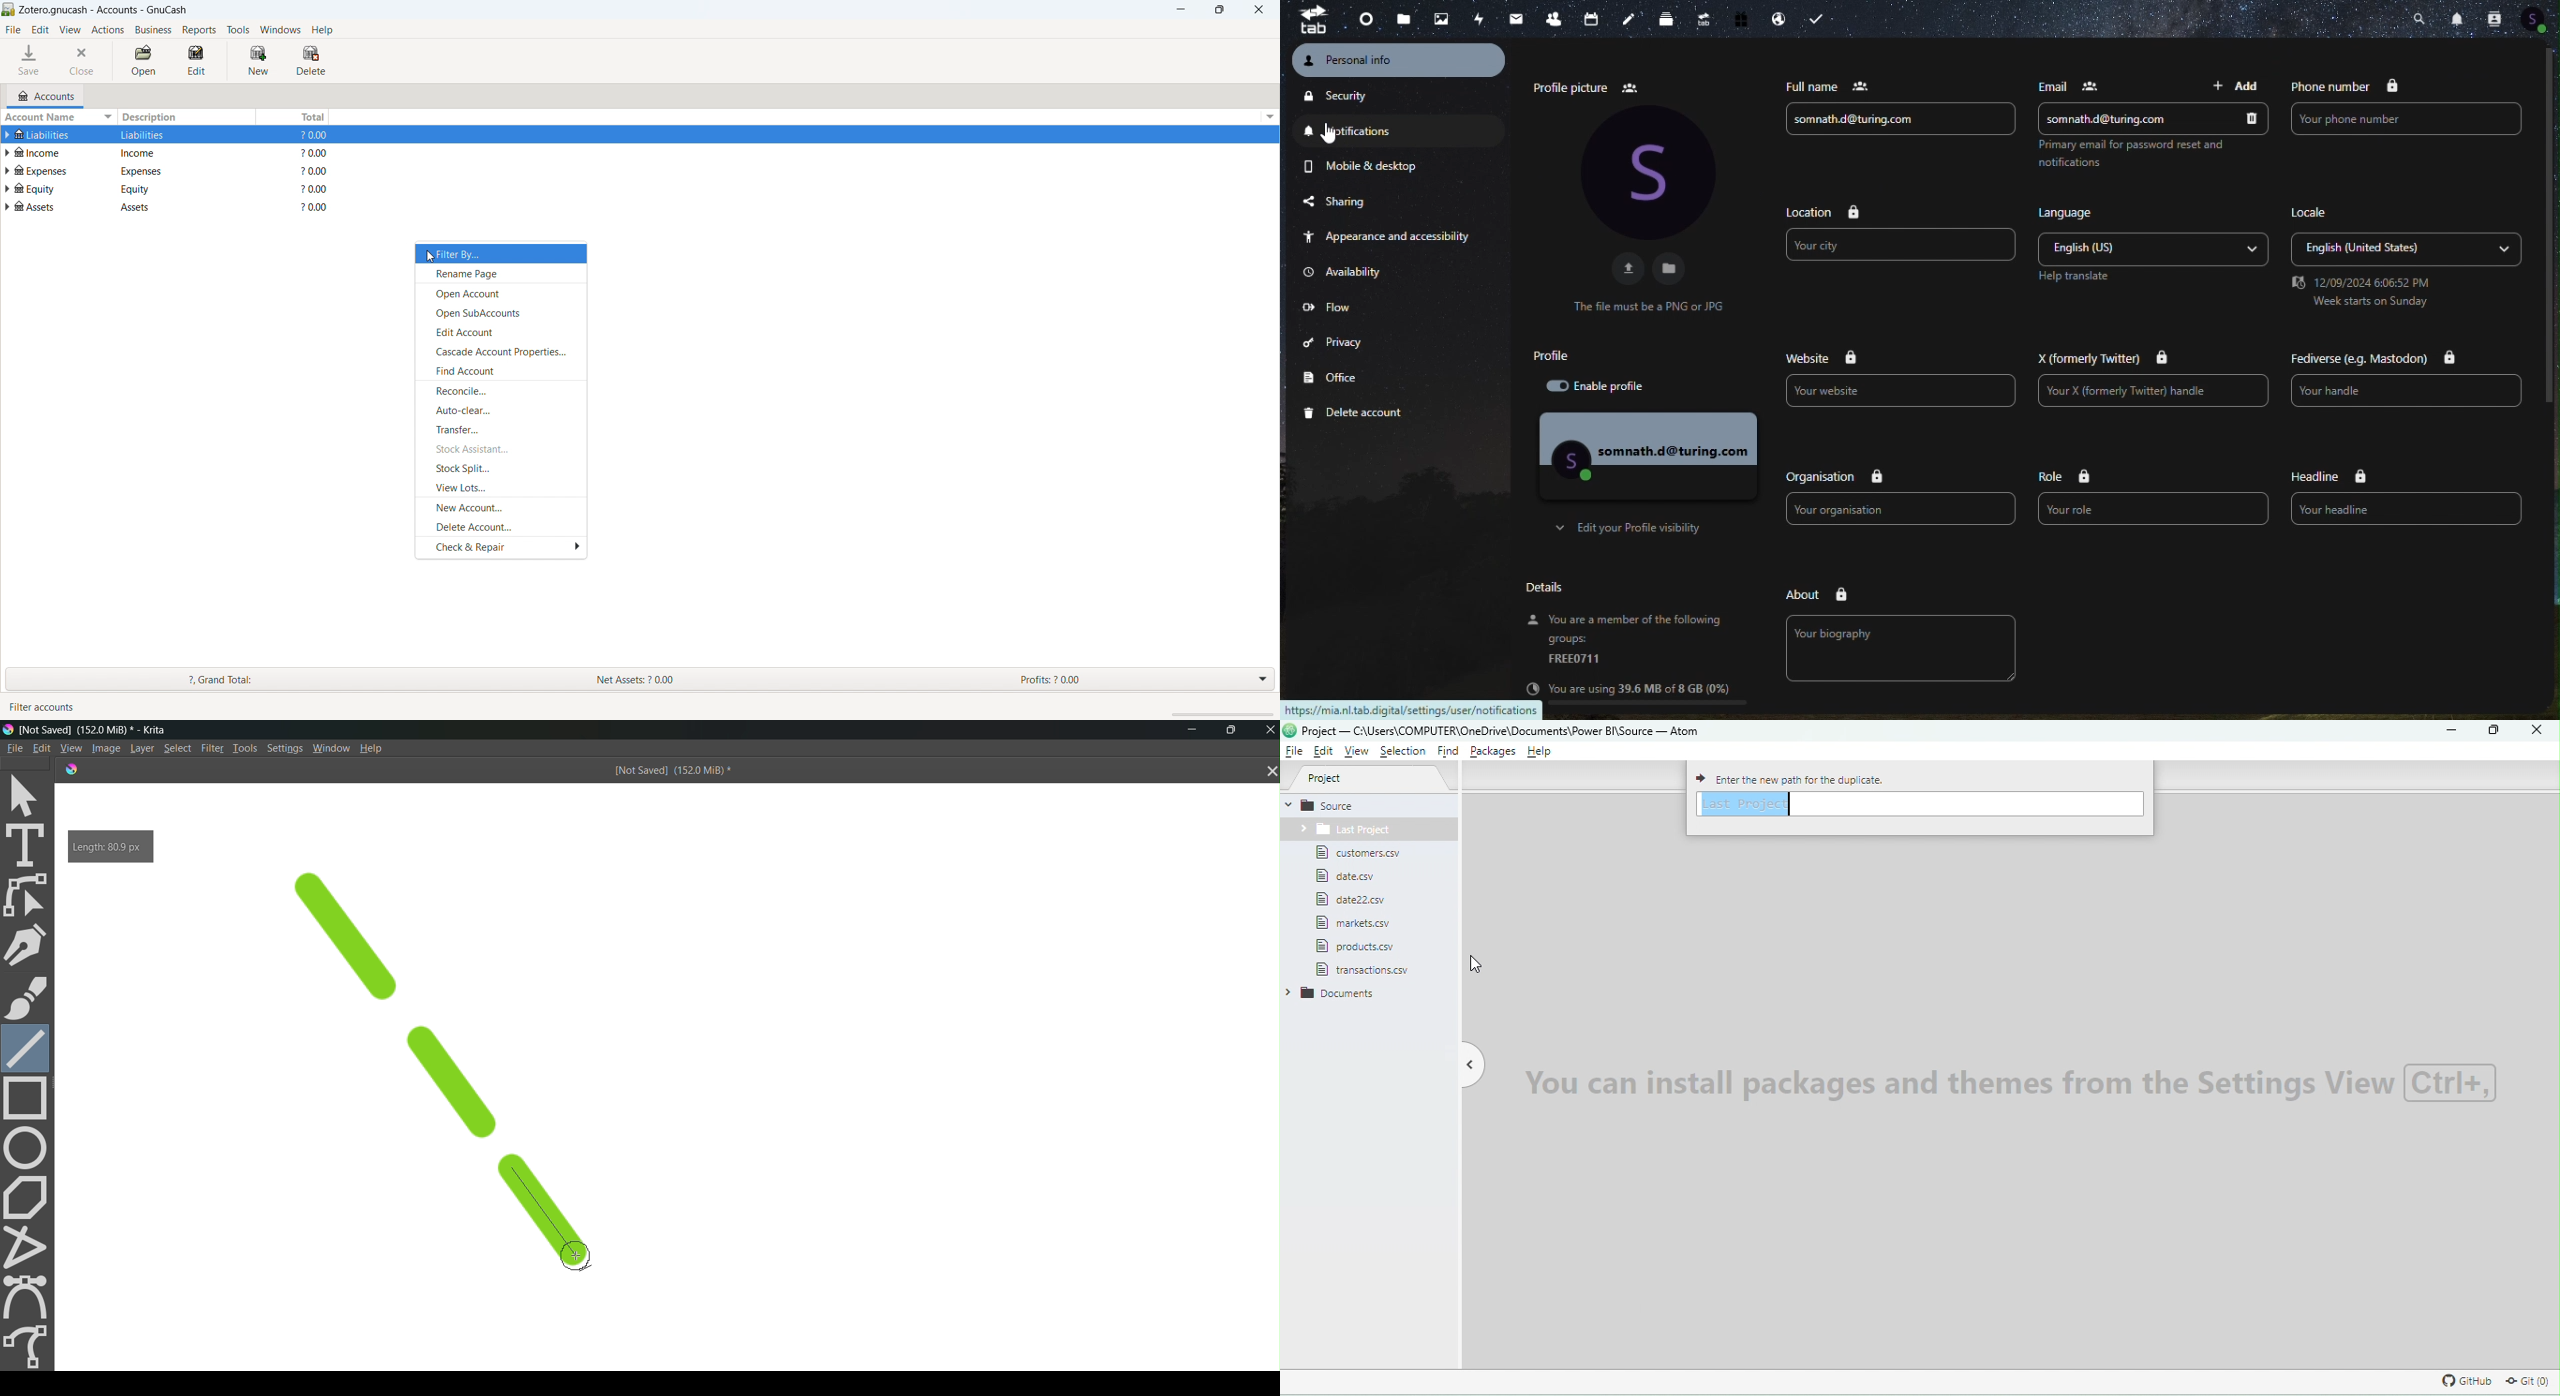  I want to click on Close, so click(1268, 729).